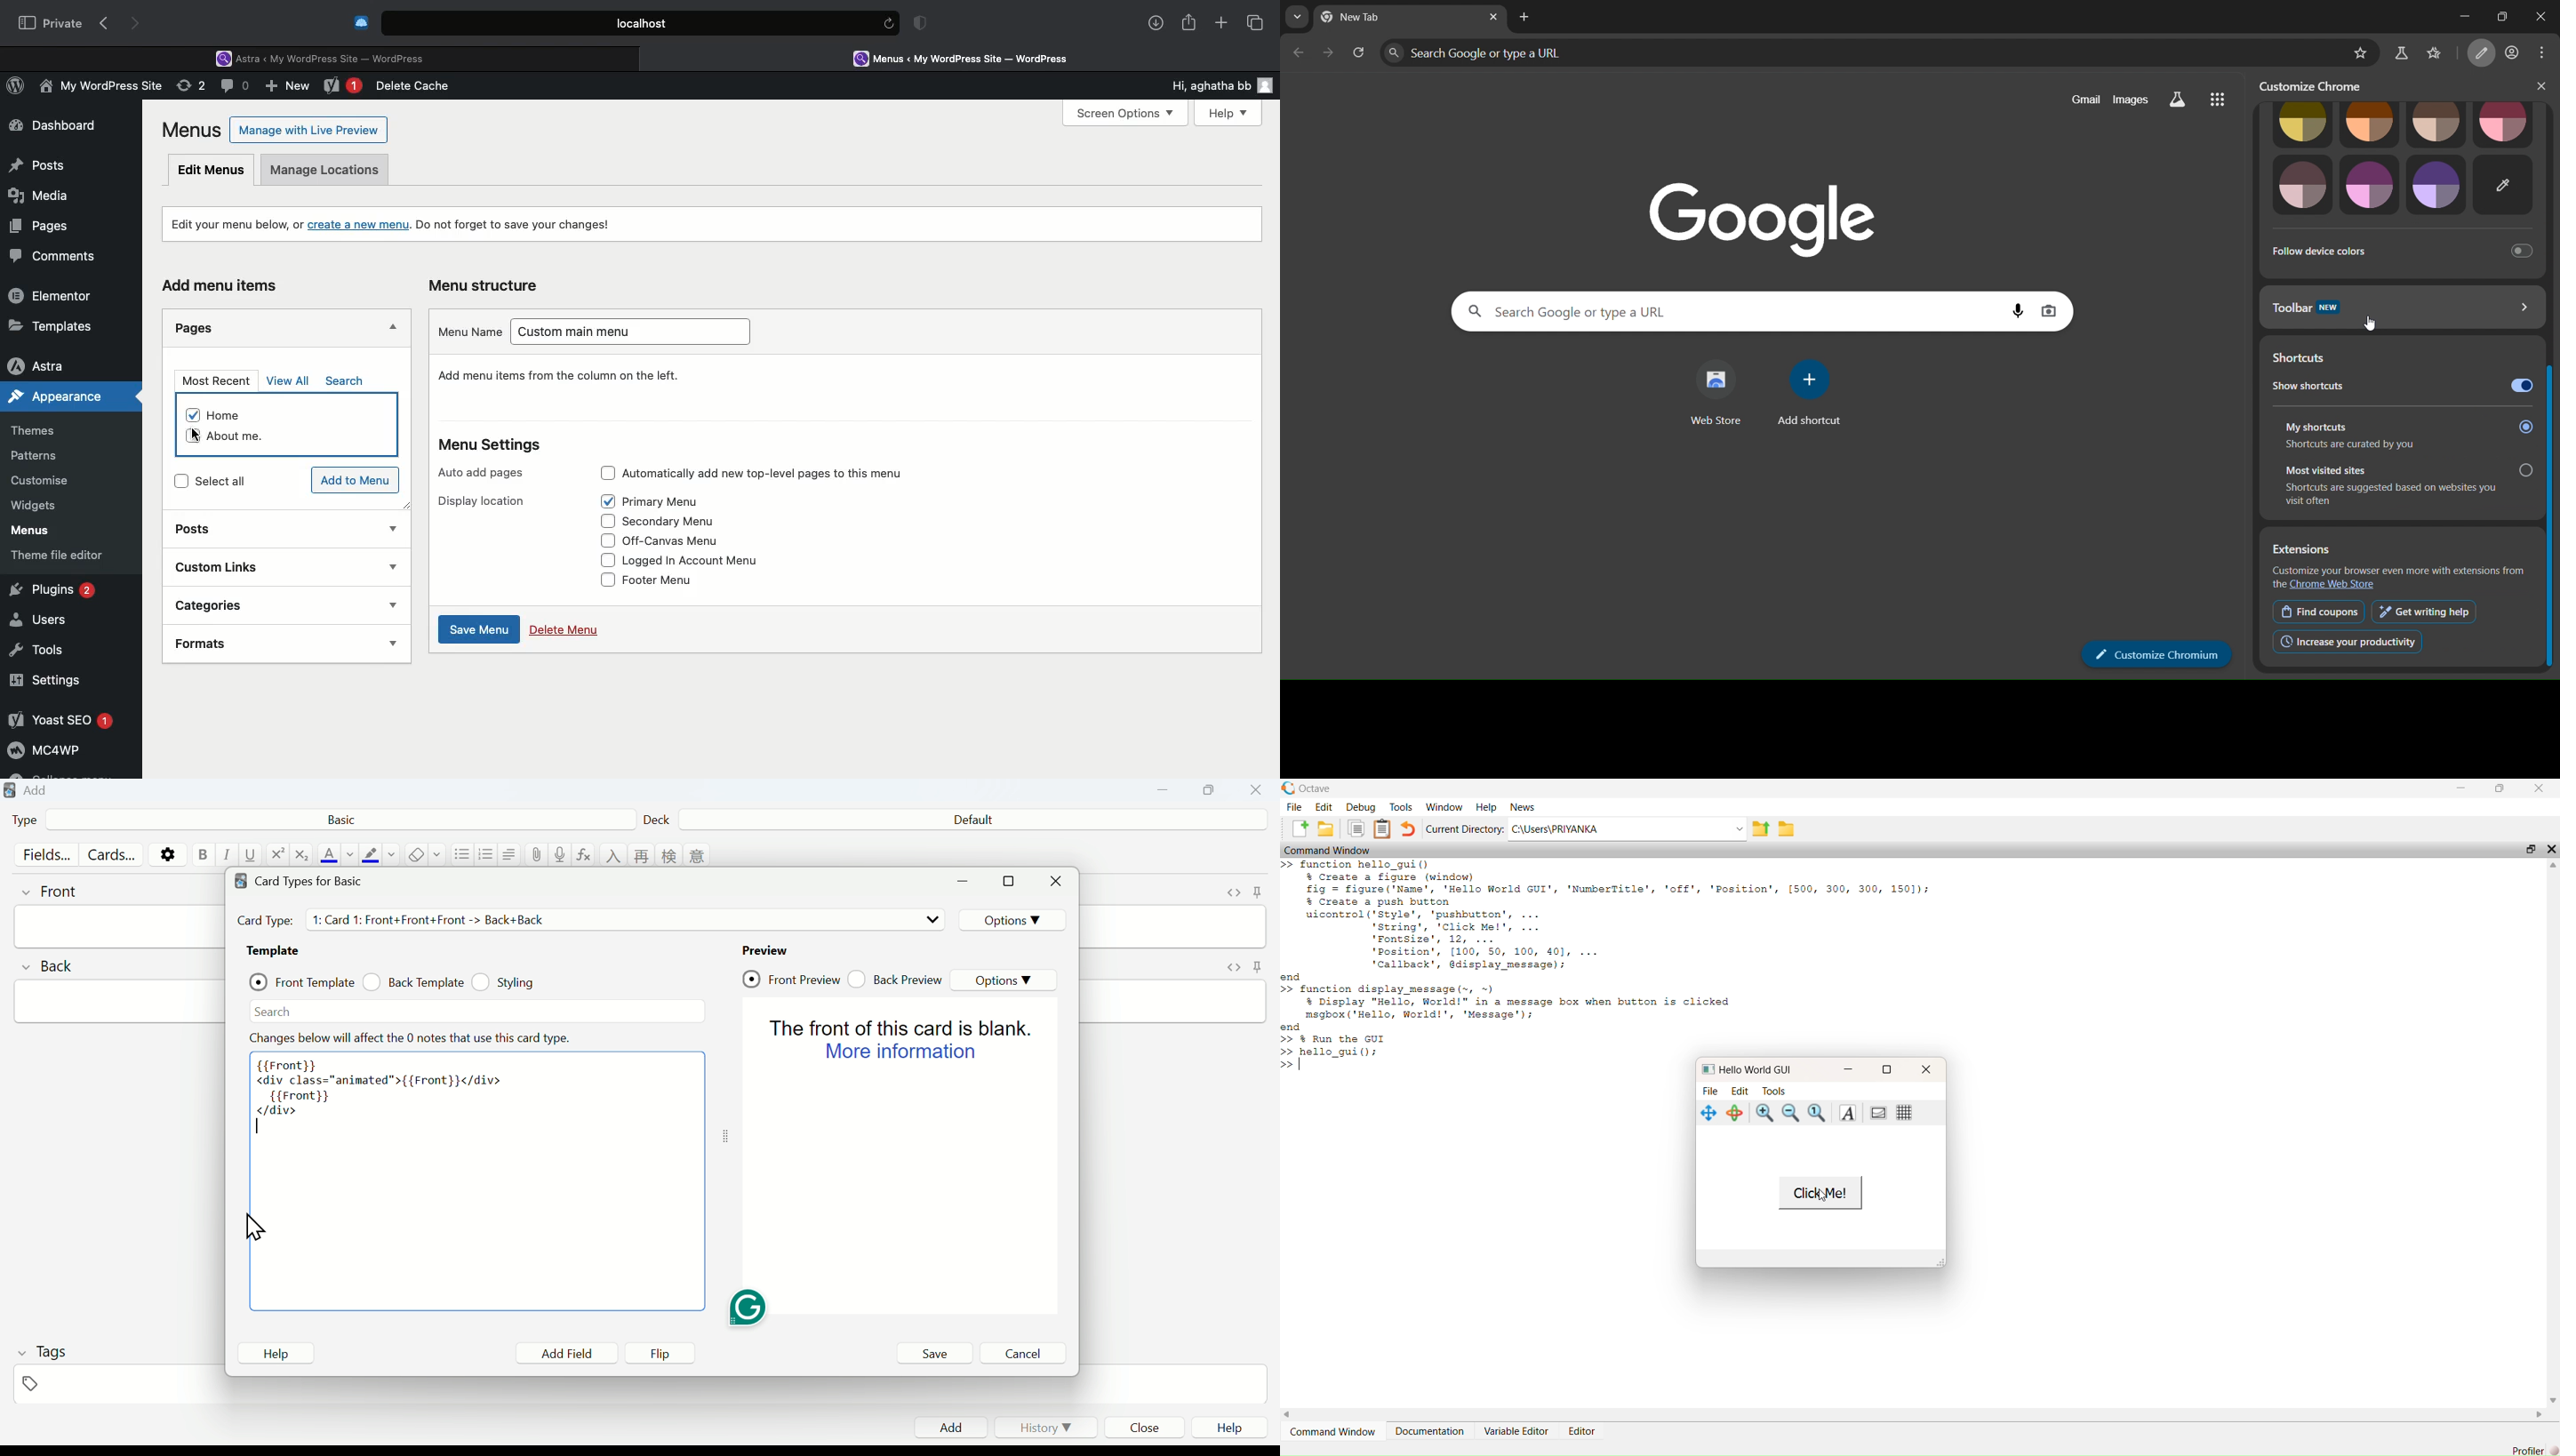 The width and height of the screenshot is (2576, 1456). What do you see at coordinates (2400, 549) in the screenshot?
I see `extension` at bounding box center [2400, 549].